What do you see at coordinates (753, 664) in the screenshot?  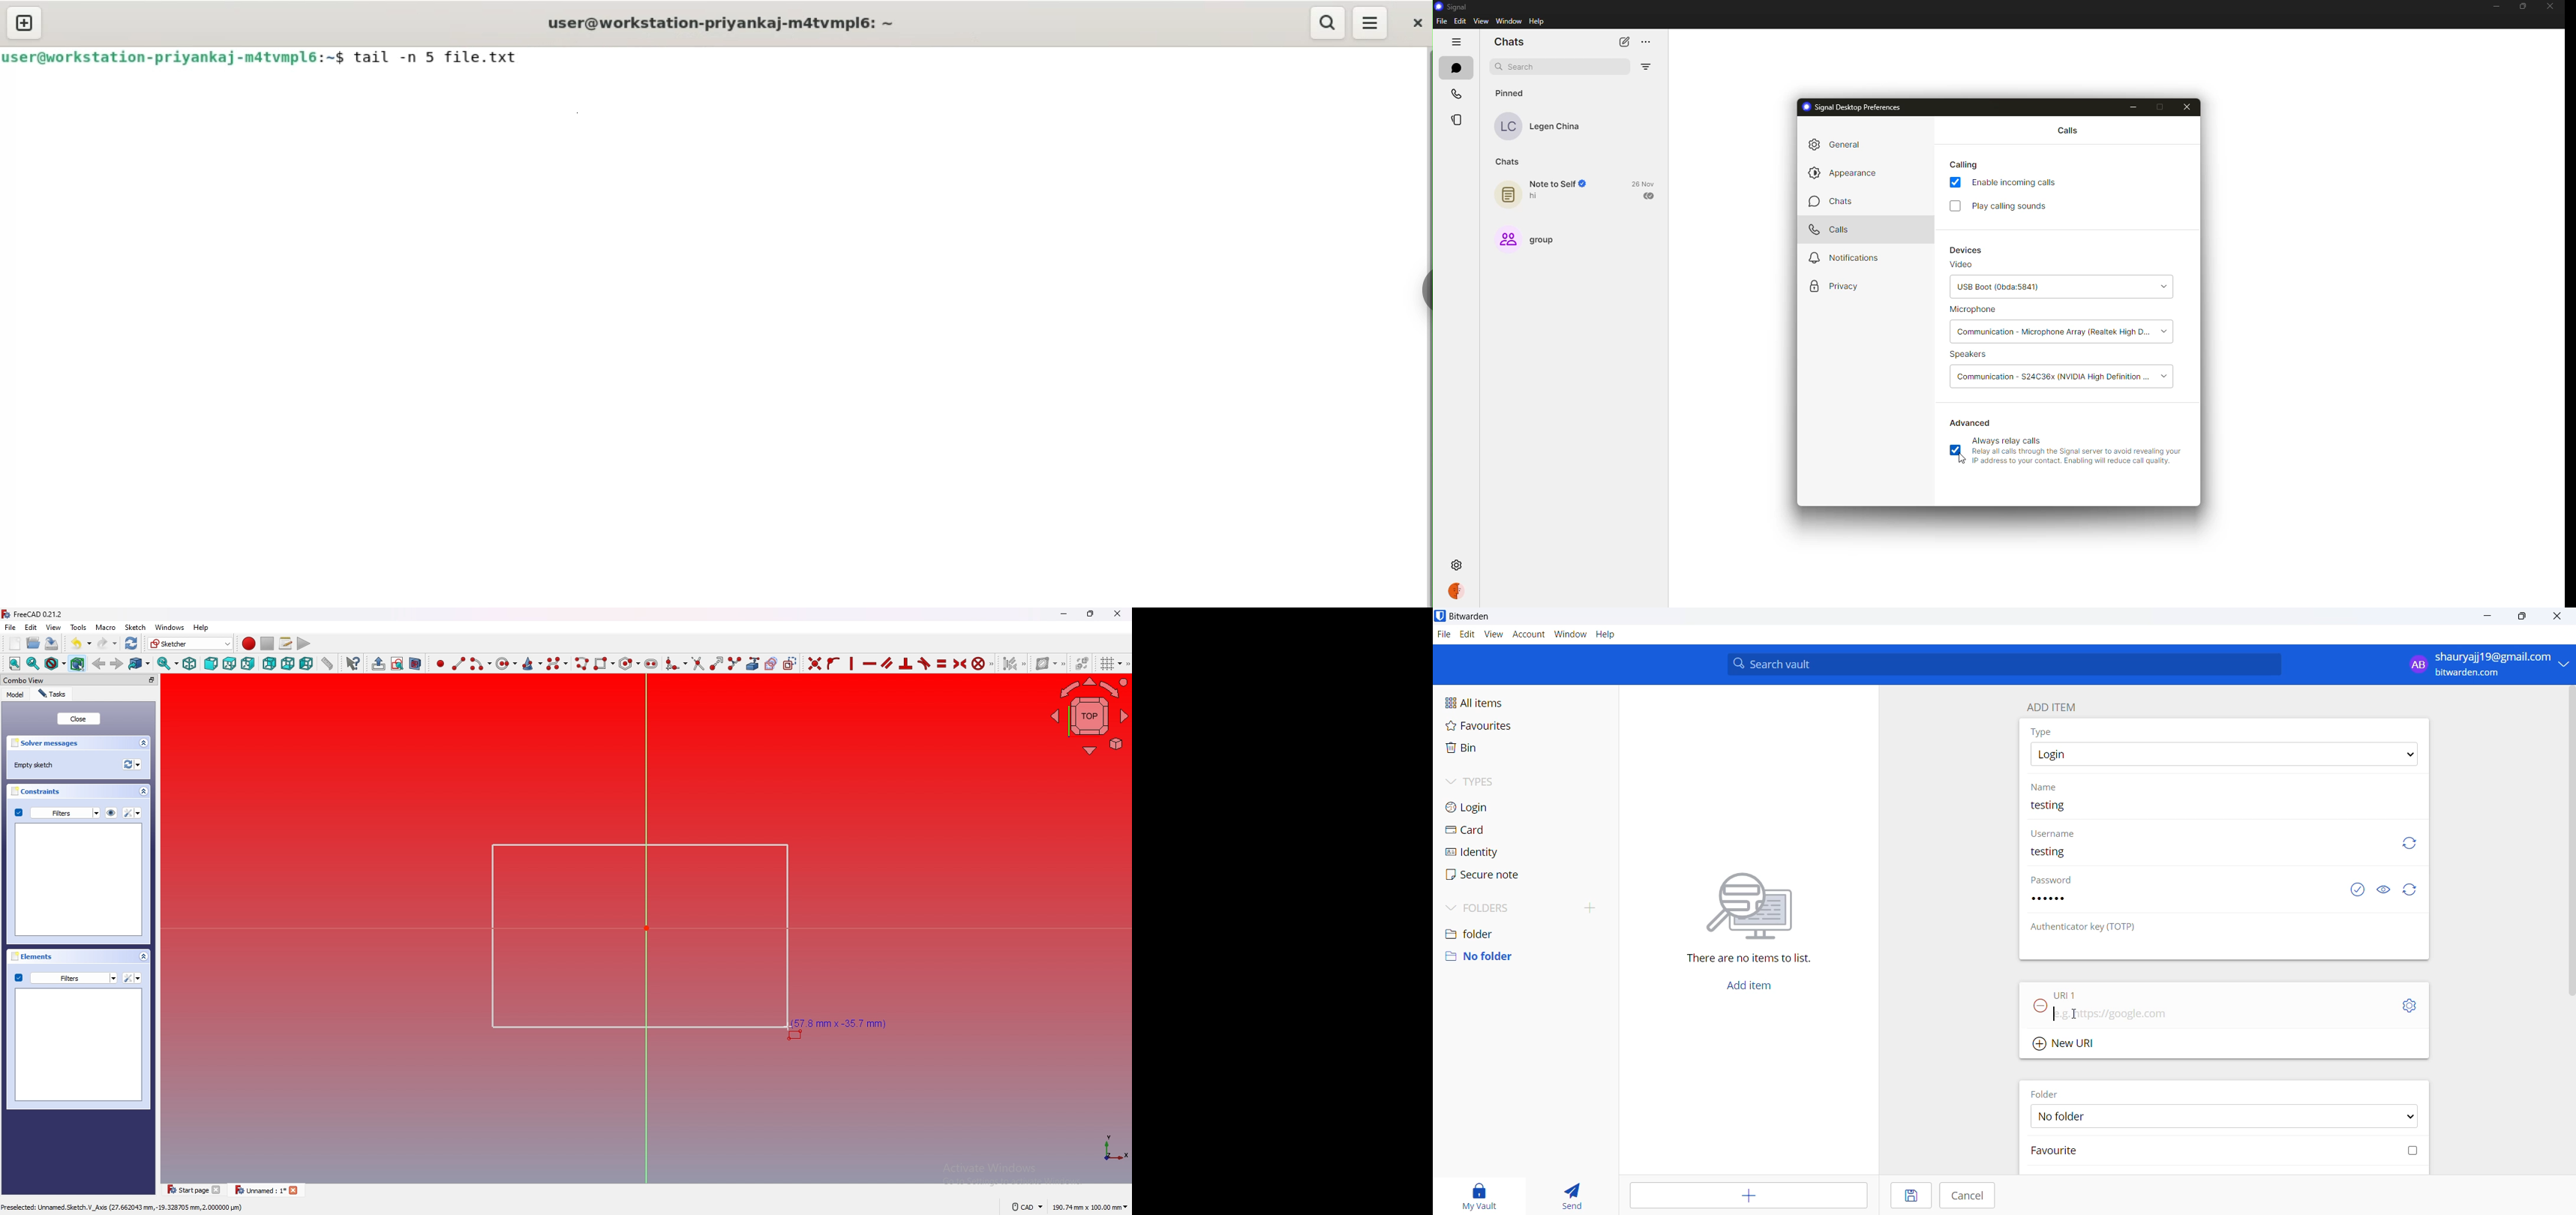 I see `create external geometry` at bounding box center [753, 664].